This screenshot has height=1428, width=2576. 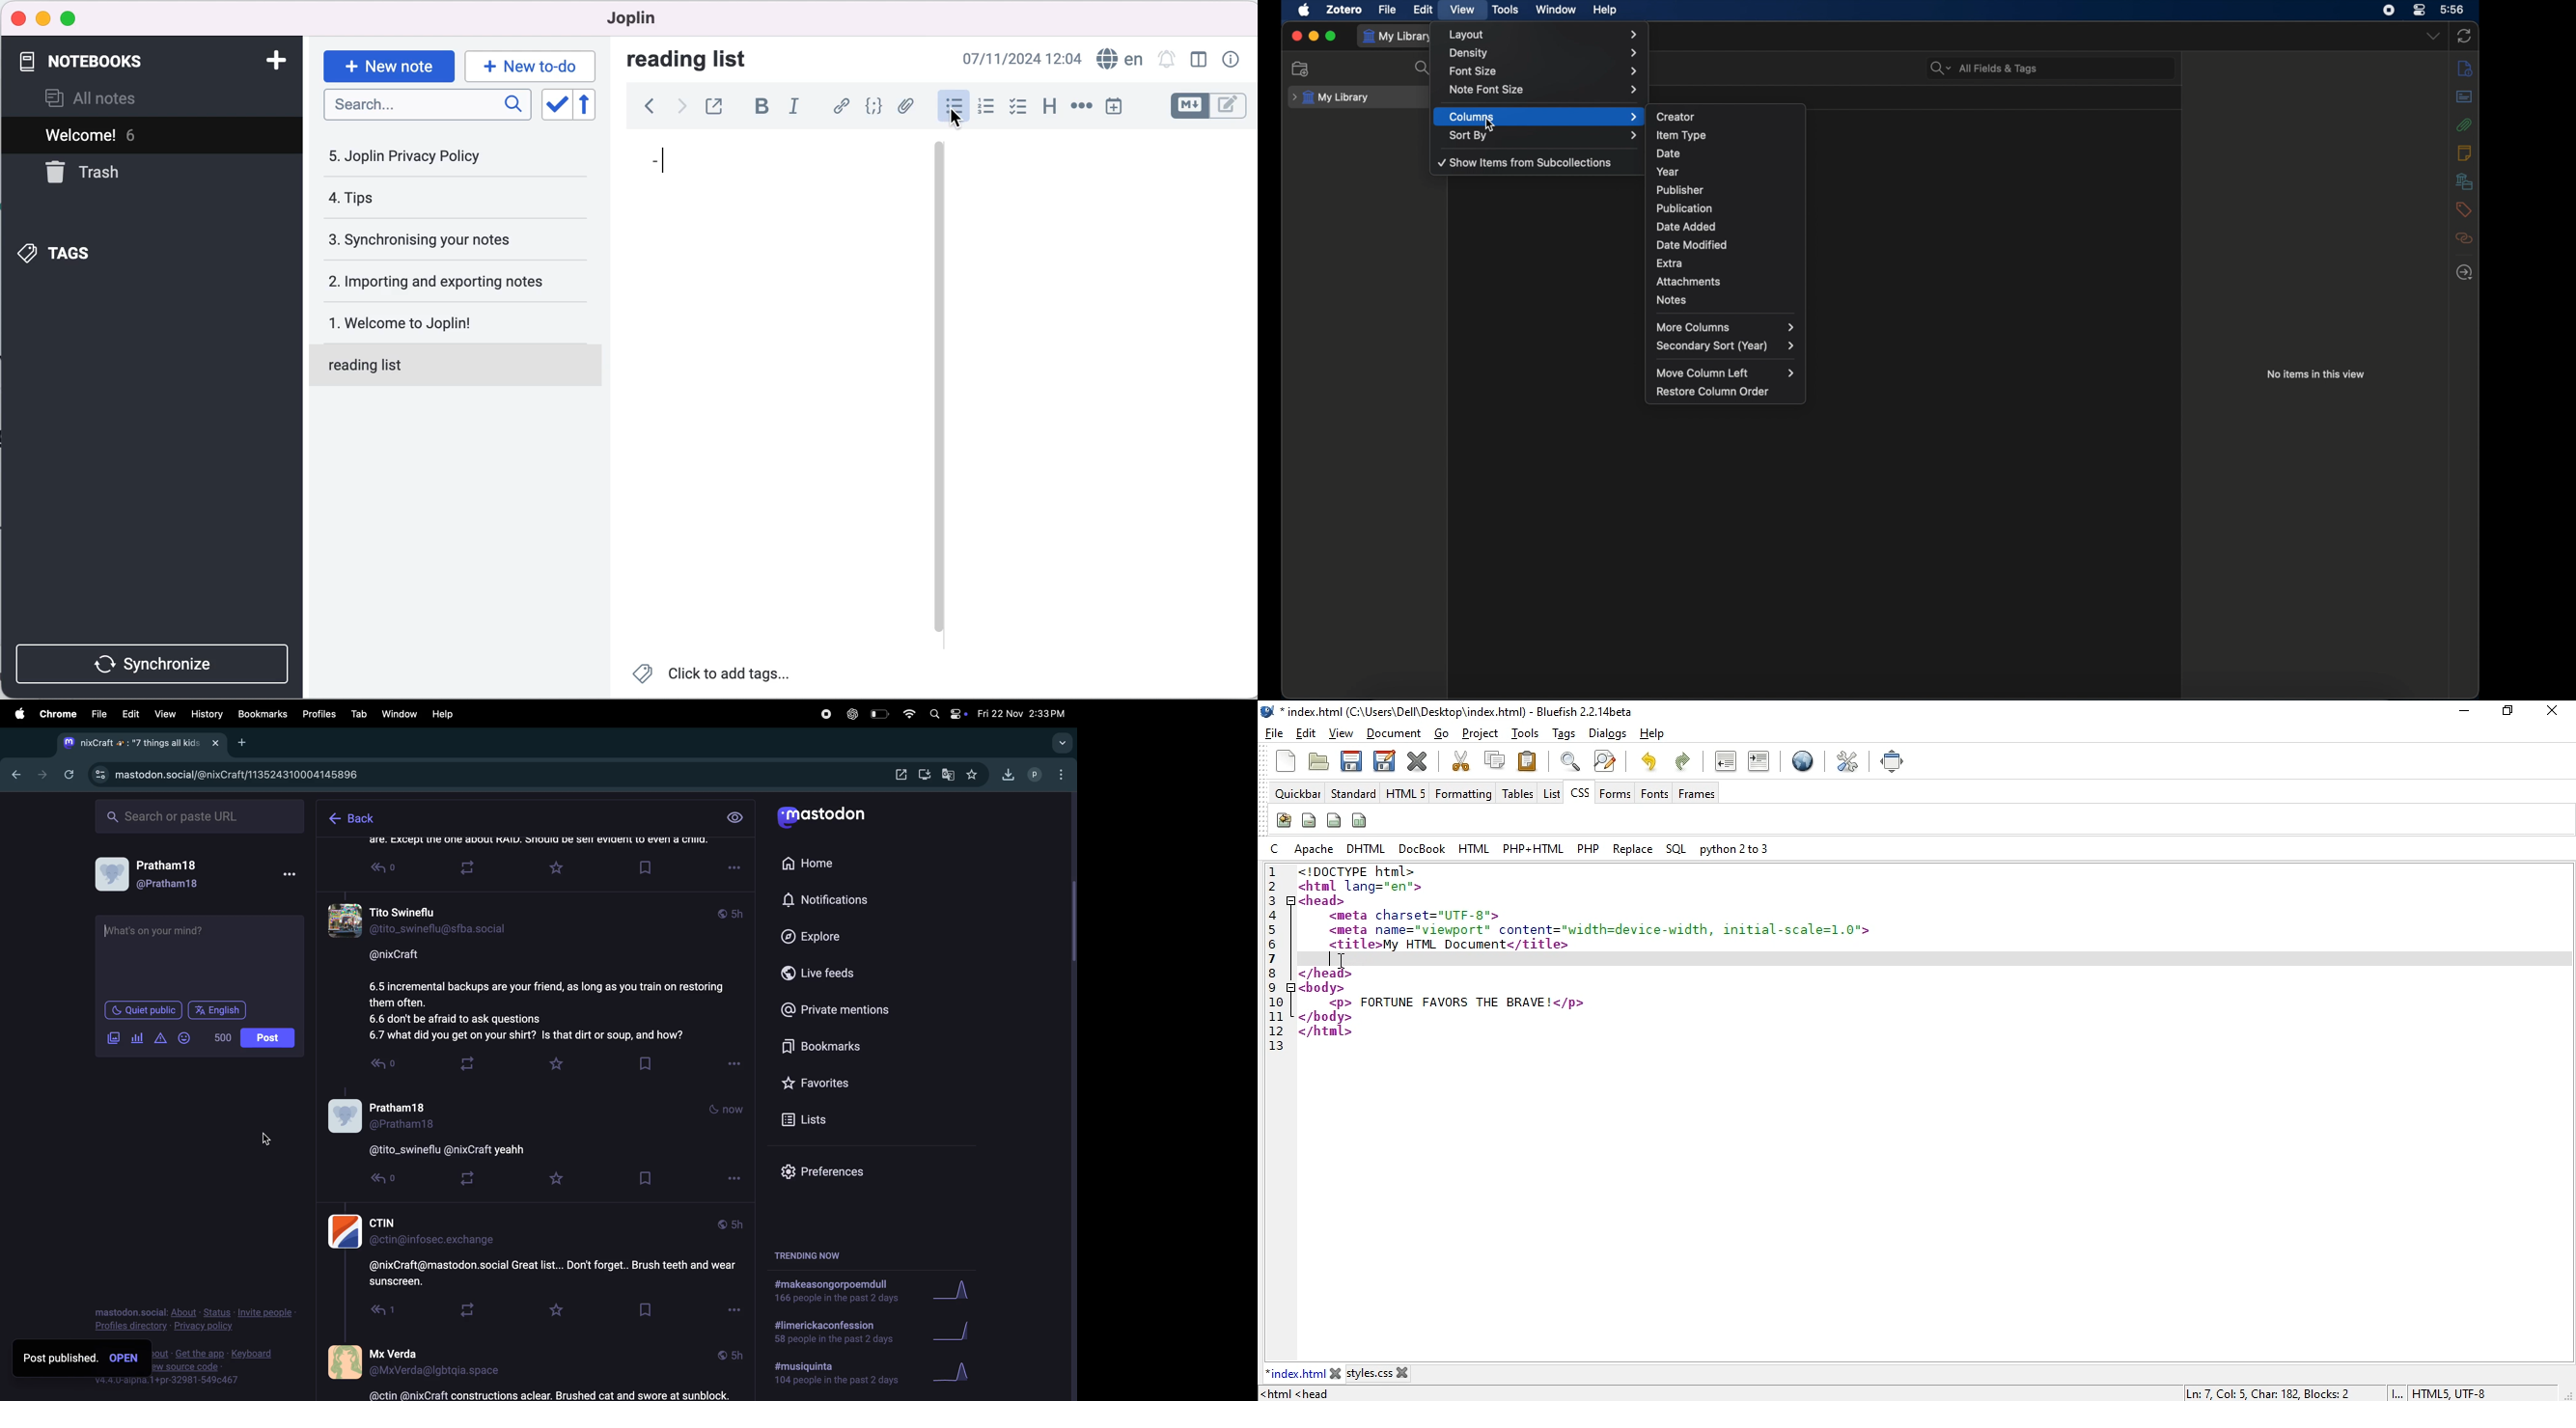 I want to click on unindent, so click(x=1726, y=760).